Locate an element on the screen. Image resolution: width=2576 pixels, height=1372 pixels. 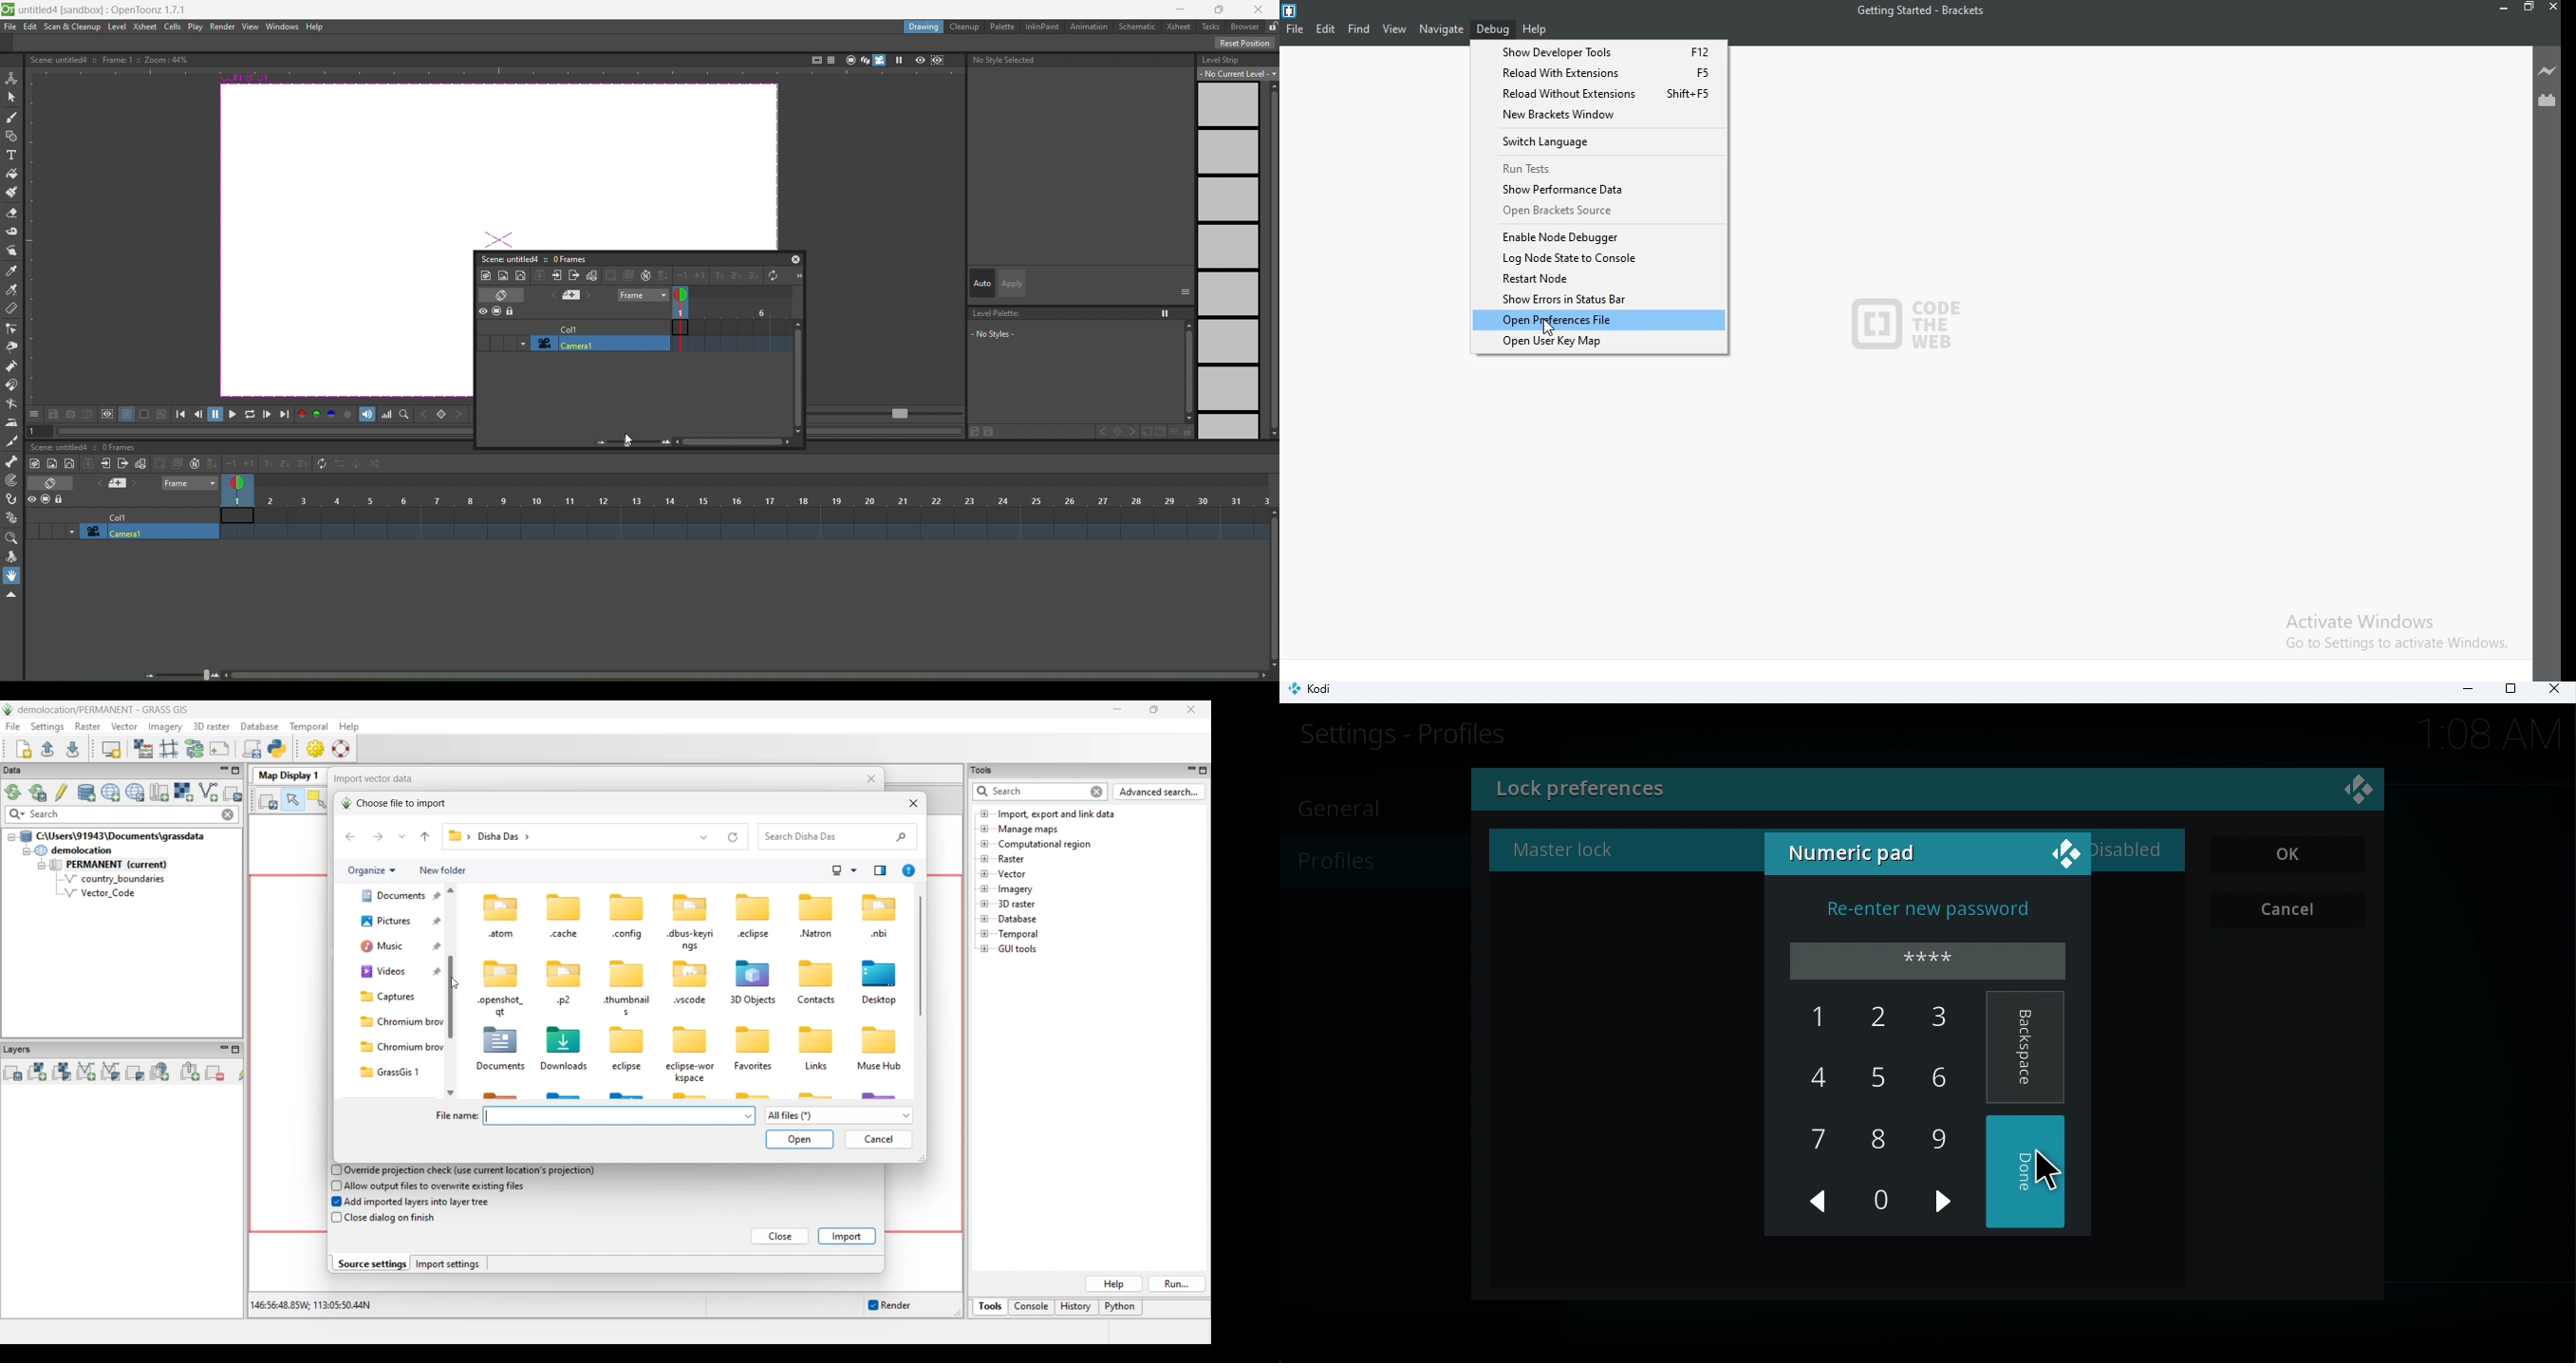
preview is located at coordinates (920, 59).